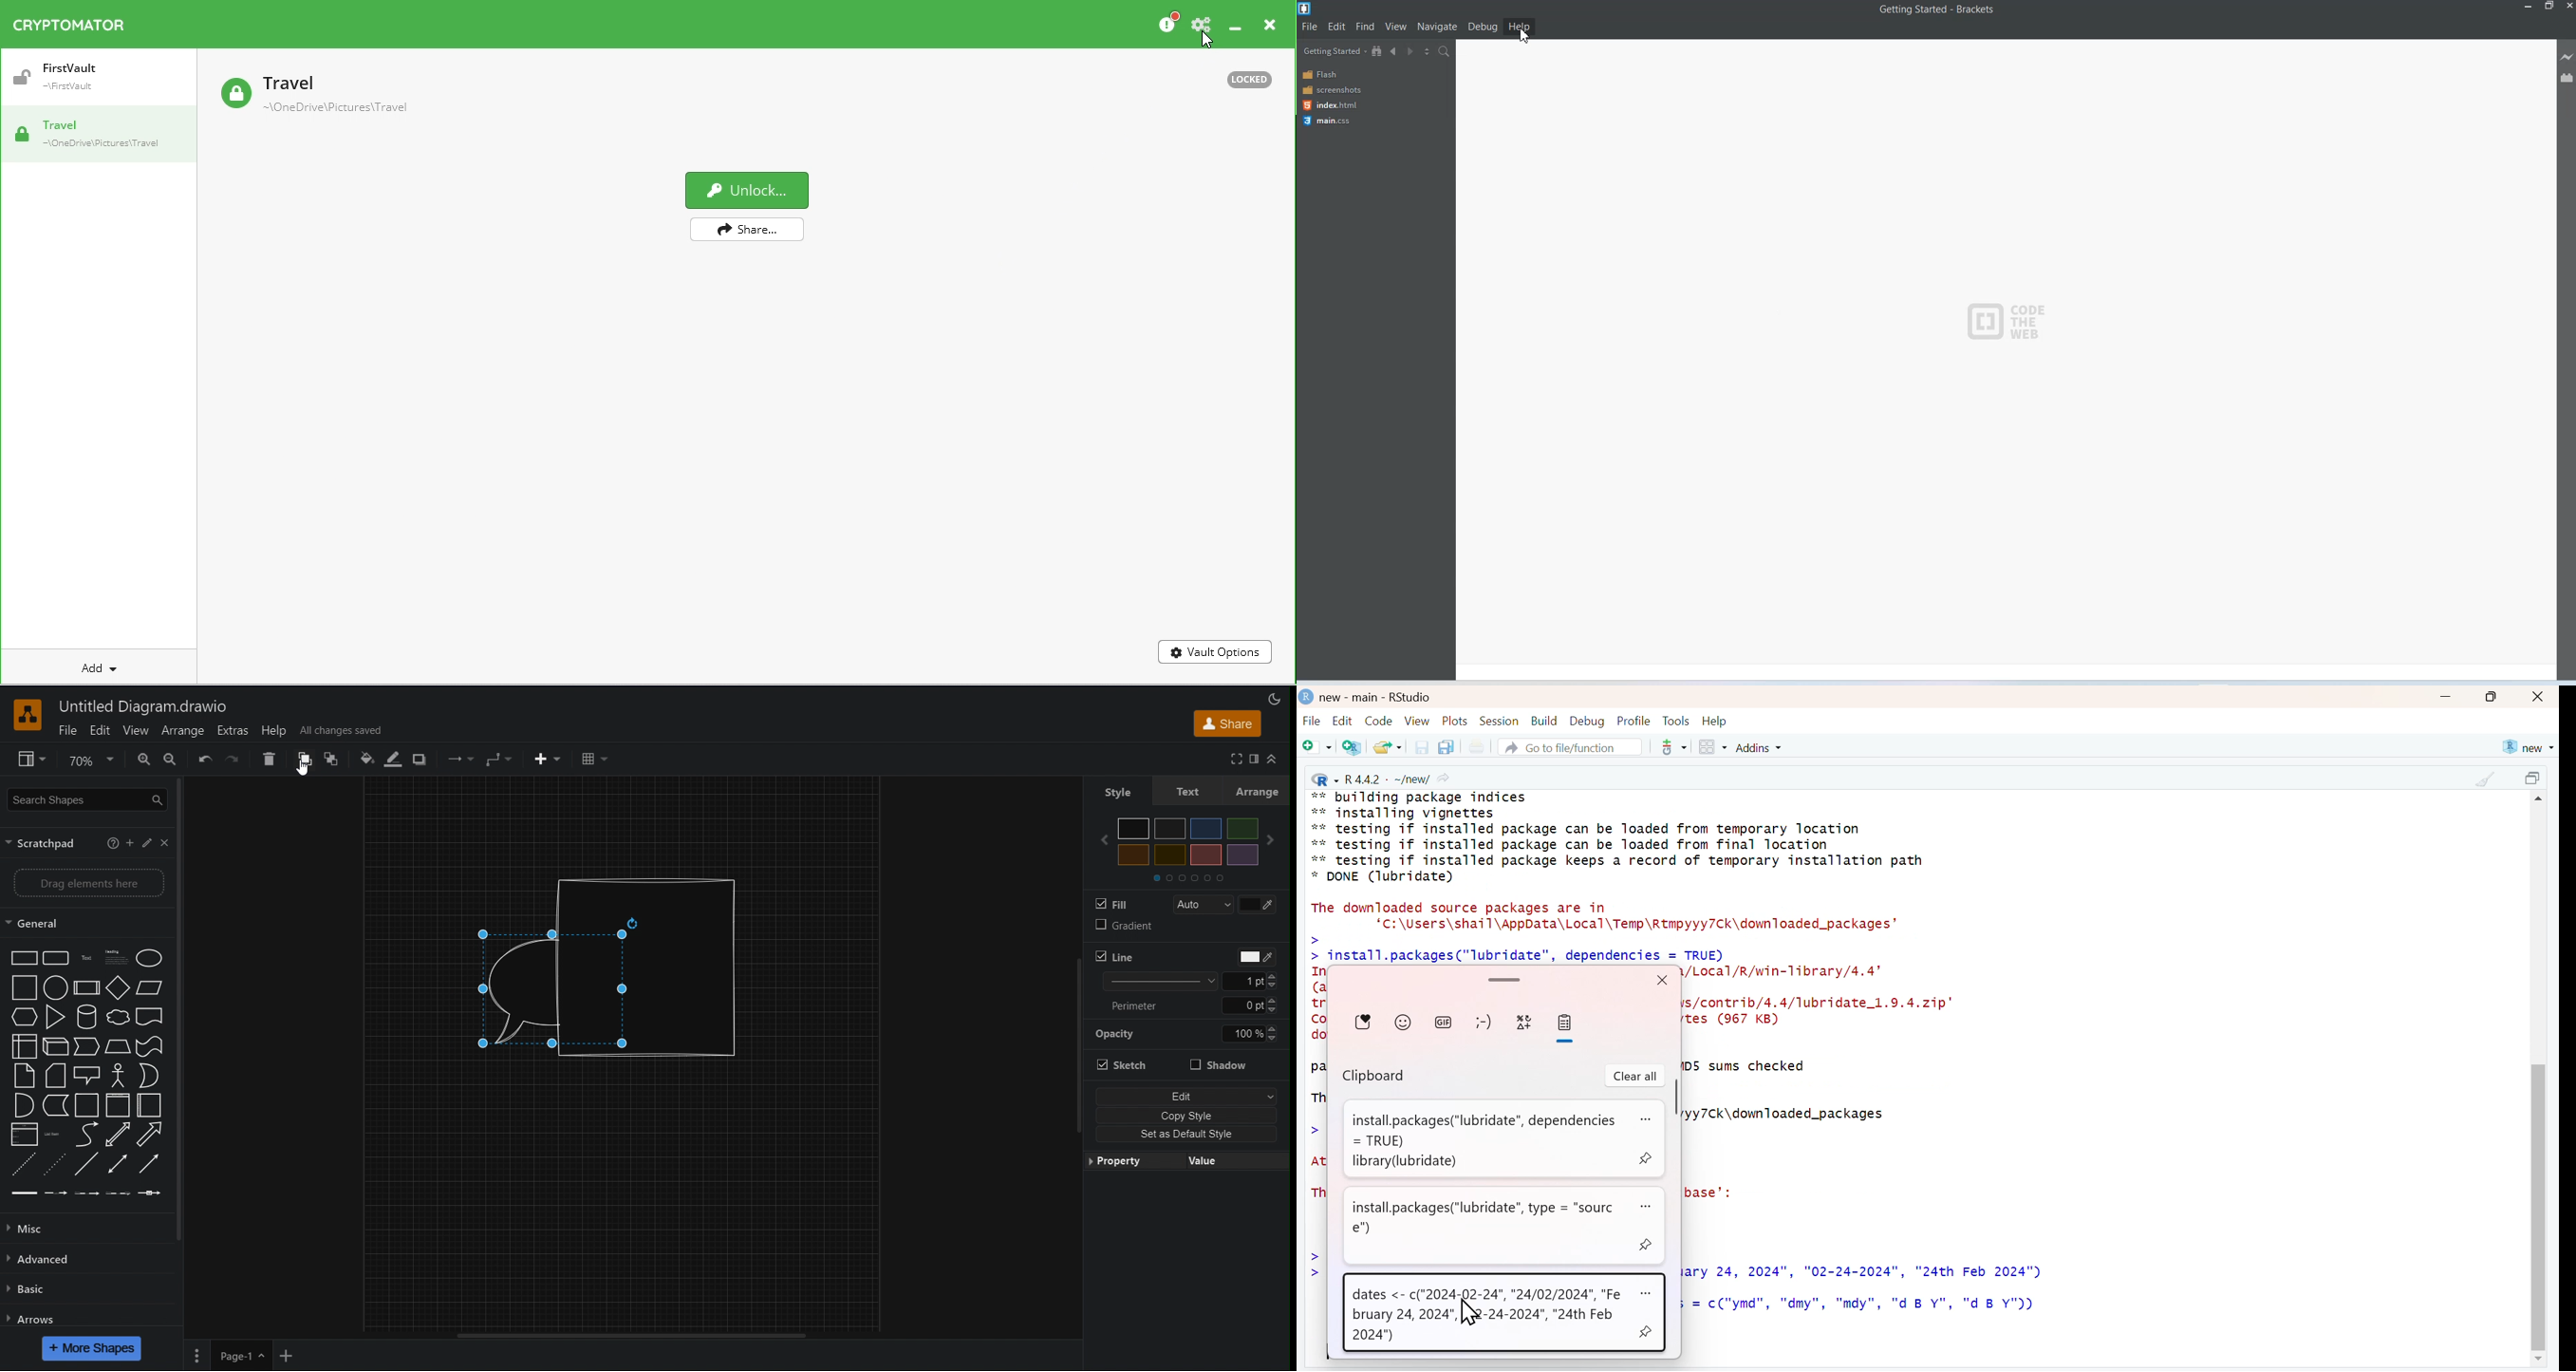 Image resolution: width=2576 pixels, height=1372 pixels. What do you see at coordinates (1619, 837) in the screenshot?
I see `** building package indices

** installing vignettes

** testing if installed package can be loaded from temporary location

** testing if installed package can be loaded from final location

** testing if installed package keeps a record of temporary installation path
* DONE (lubridate)` at bounding box center [1619, 837].